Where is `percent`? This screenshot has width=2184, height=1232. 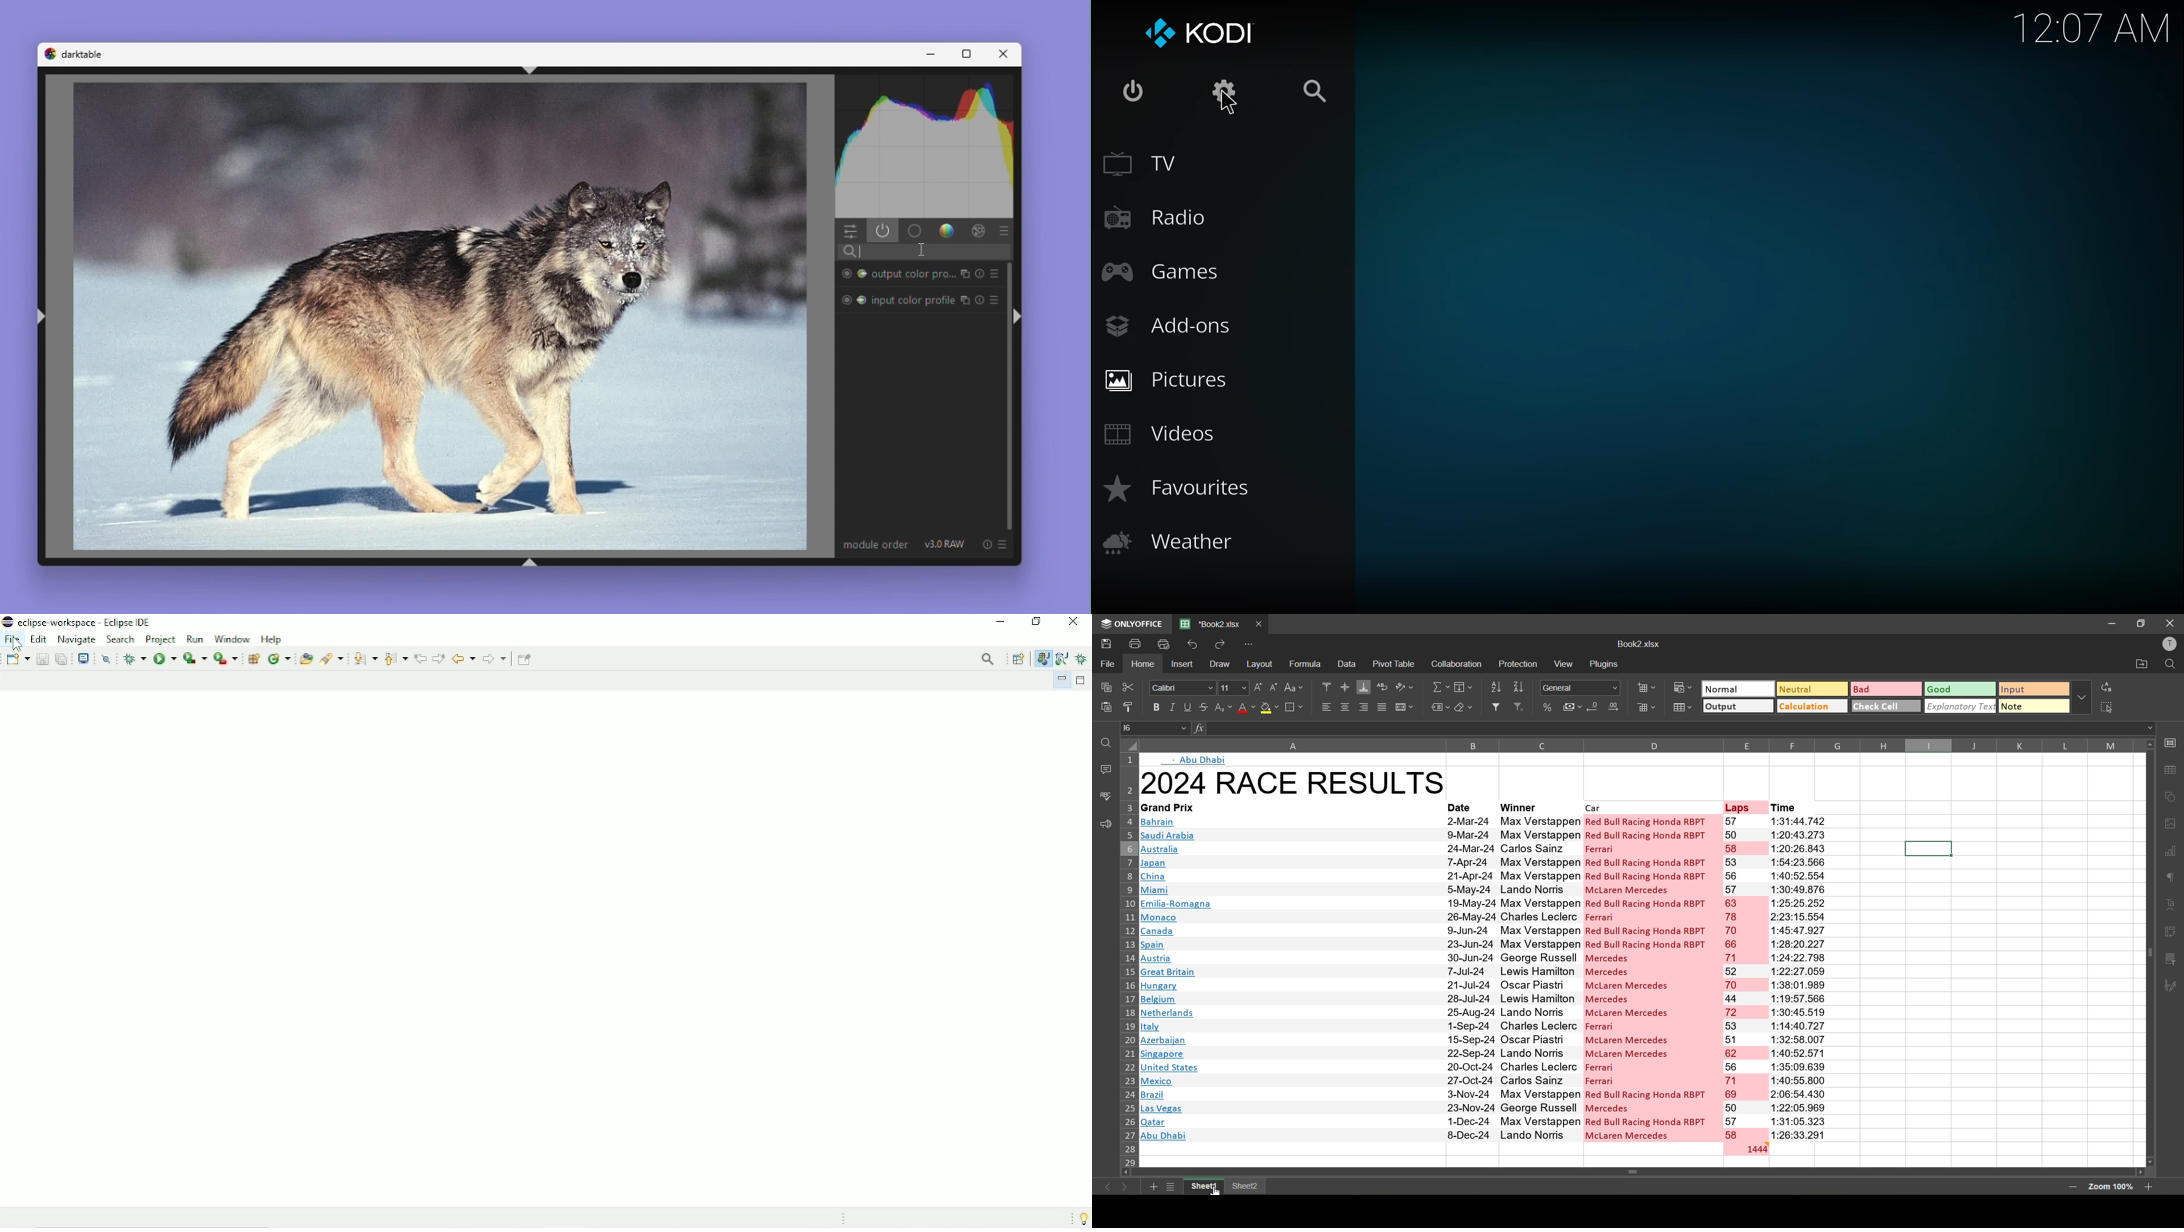
percent is located at coordinates (1546, 708).